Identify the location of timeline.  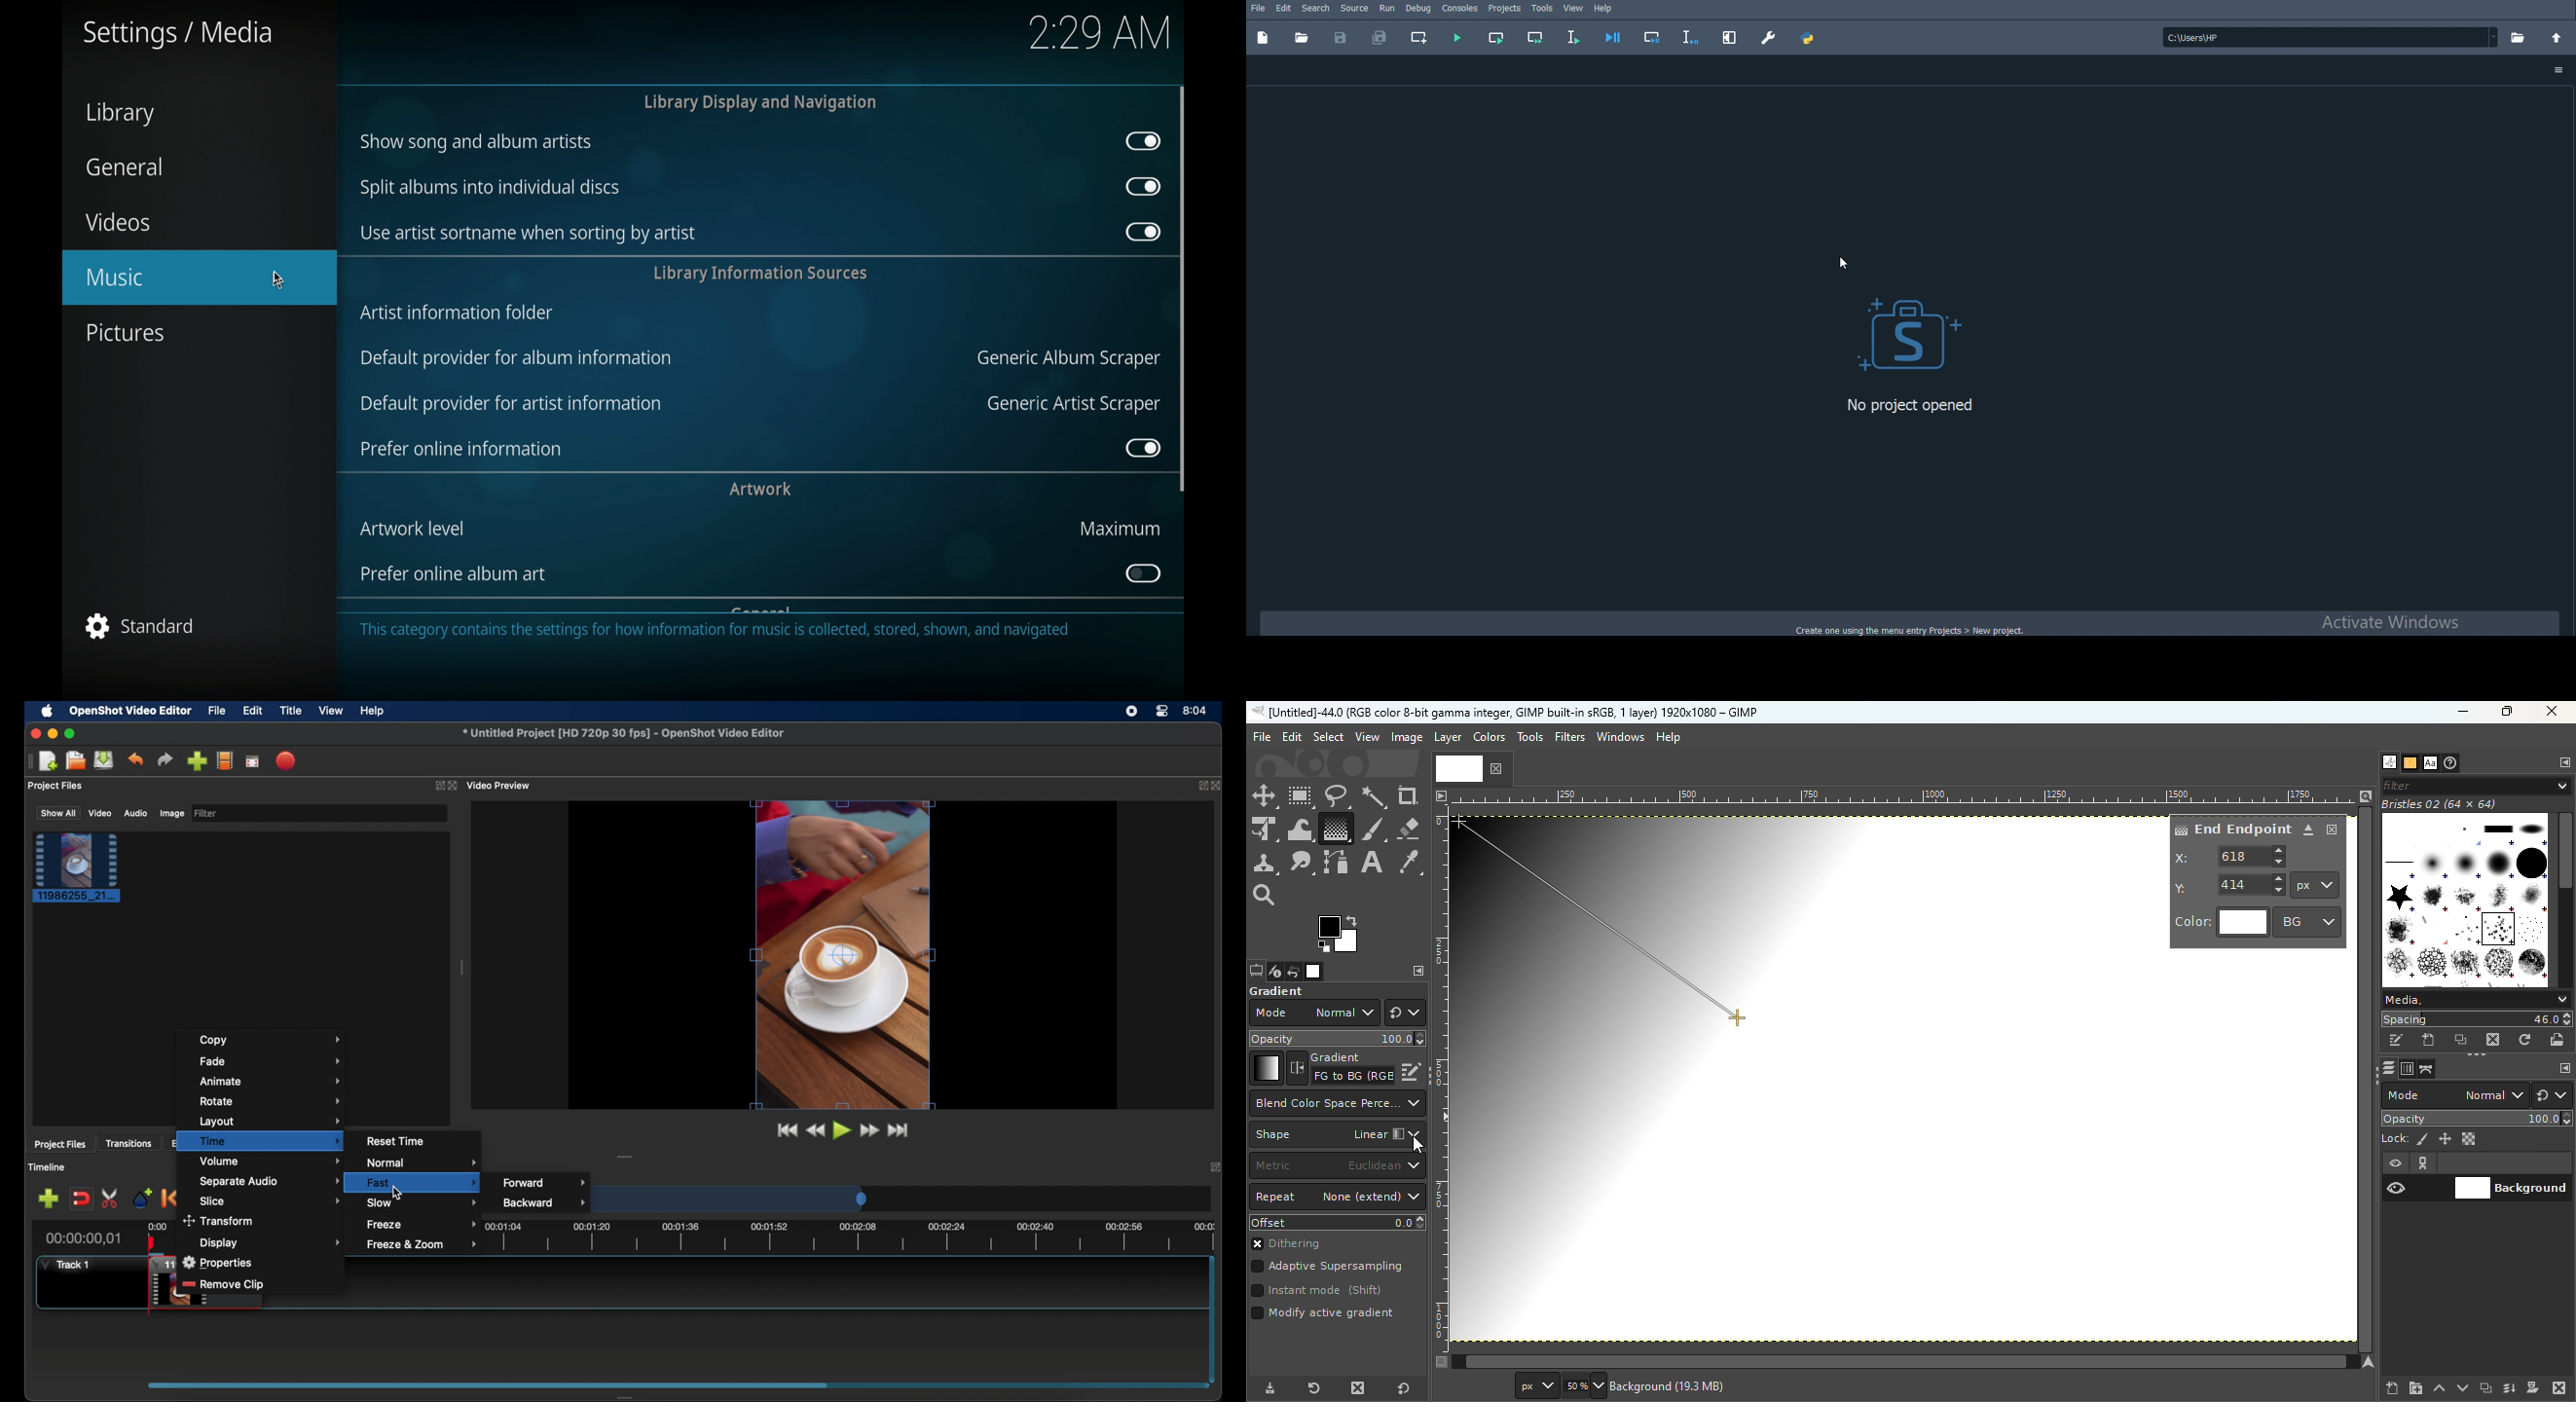
(48, 1167).